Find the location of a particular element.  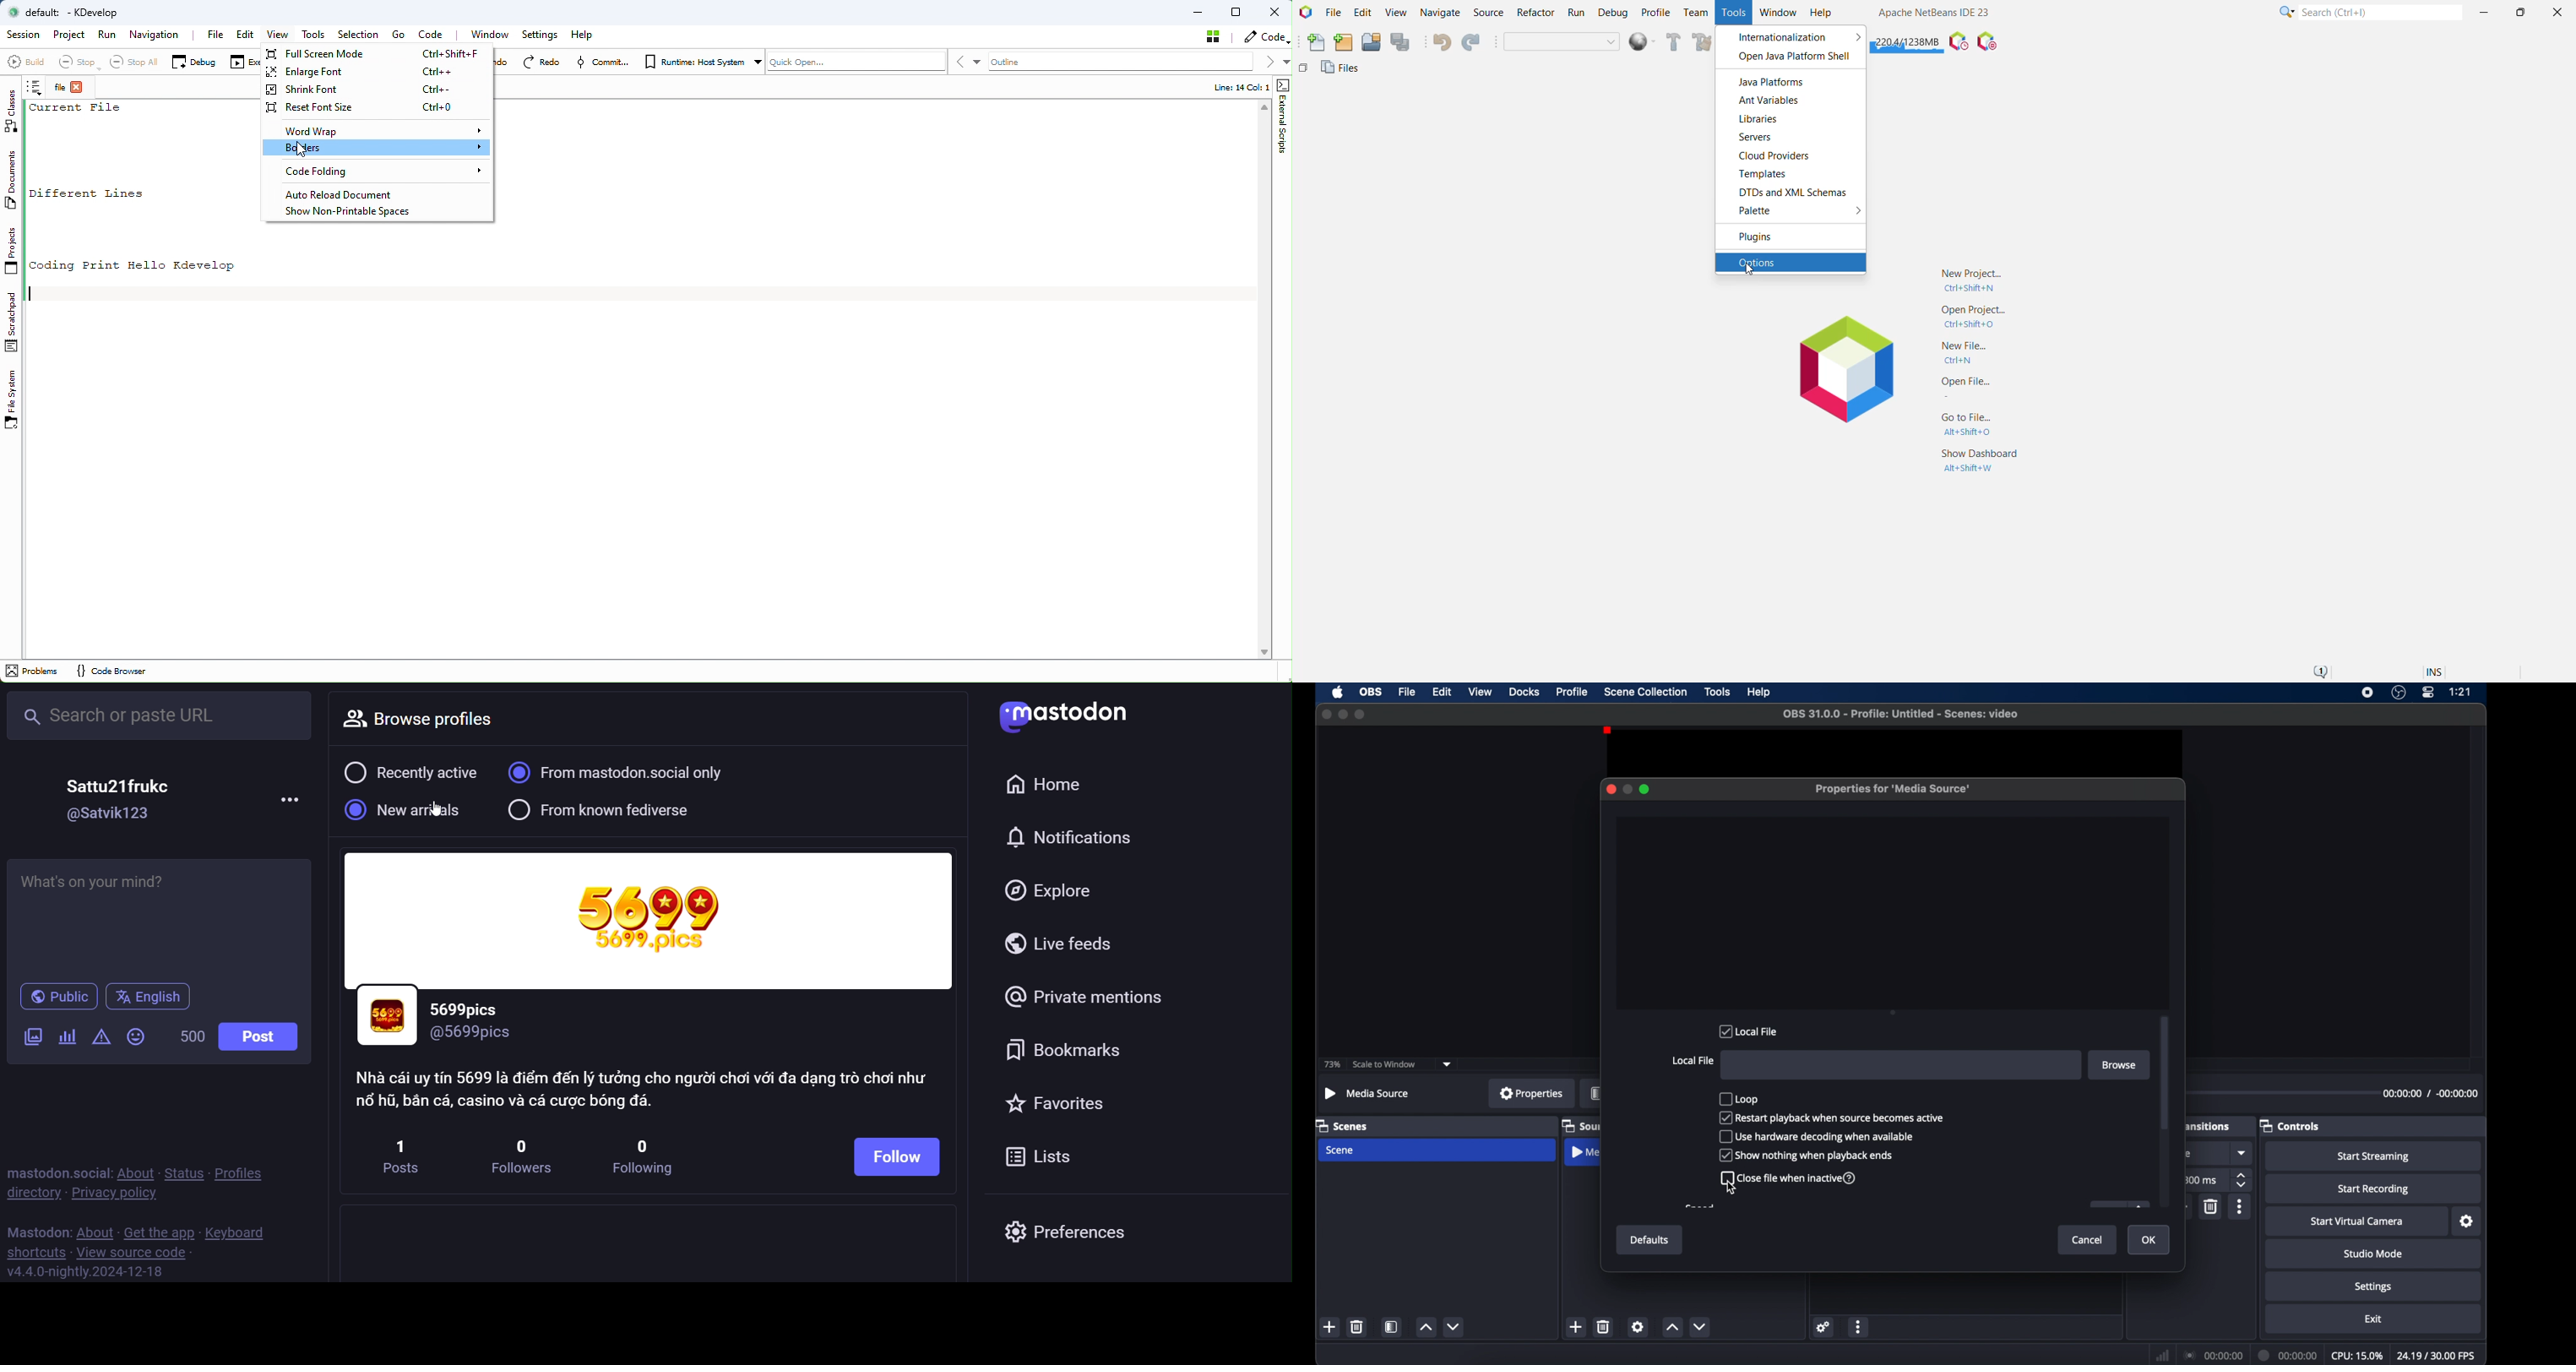

settings is located at coordinates (2373, 1286).